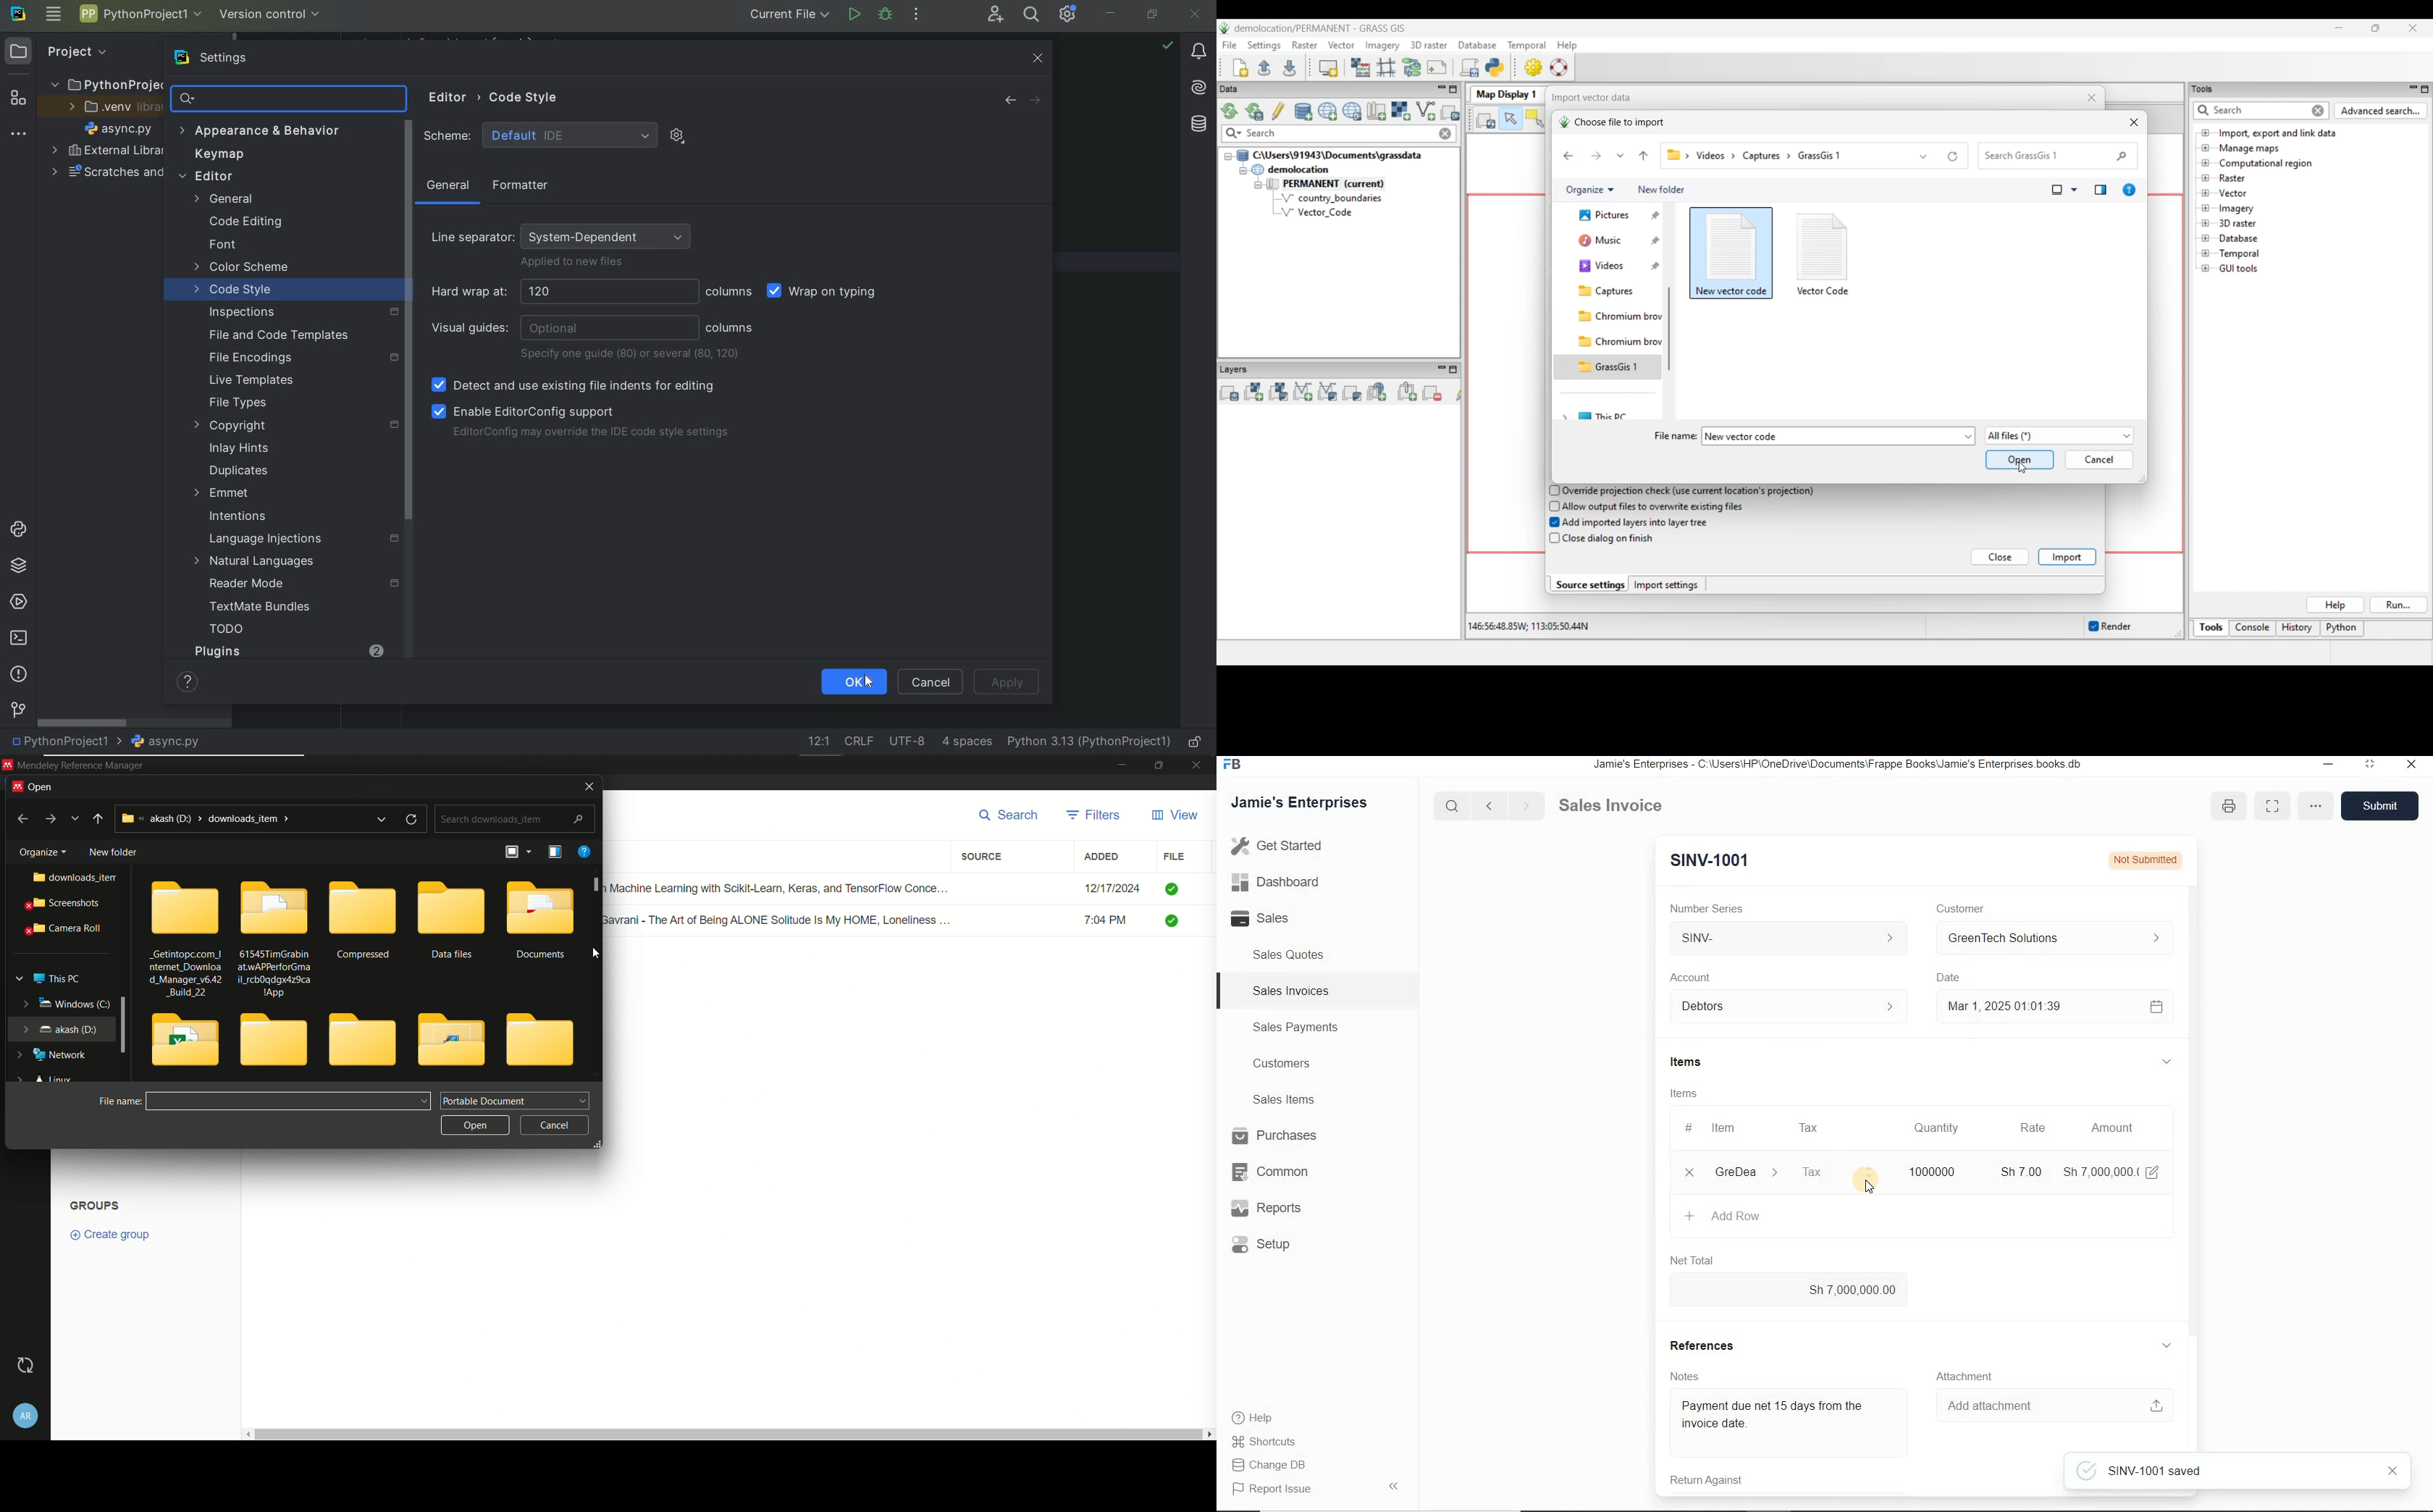 The image size is (2436, 1512). What do you see at coordinates (676, 135) in the screenshot?
I see `show scheme actions` at bounding box center [676, 135].